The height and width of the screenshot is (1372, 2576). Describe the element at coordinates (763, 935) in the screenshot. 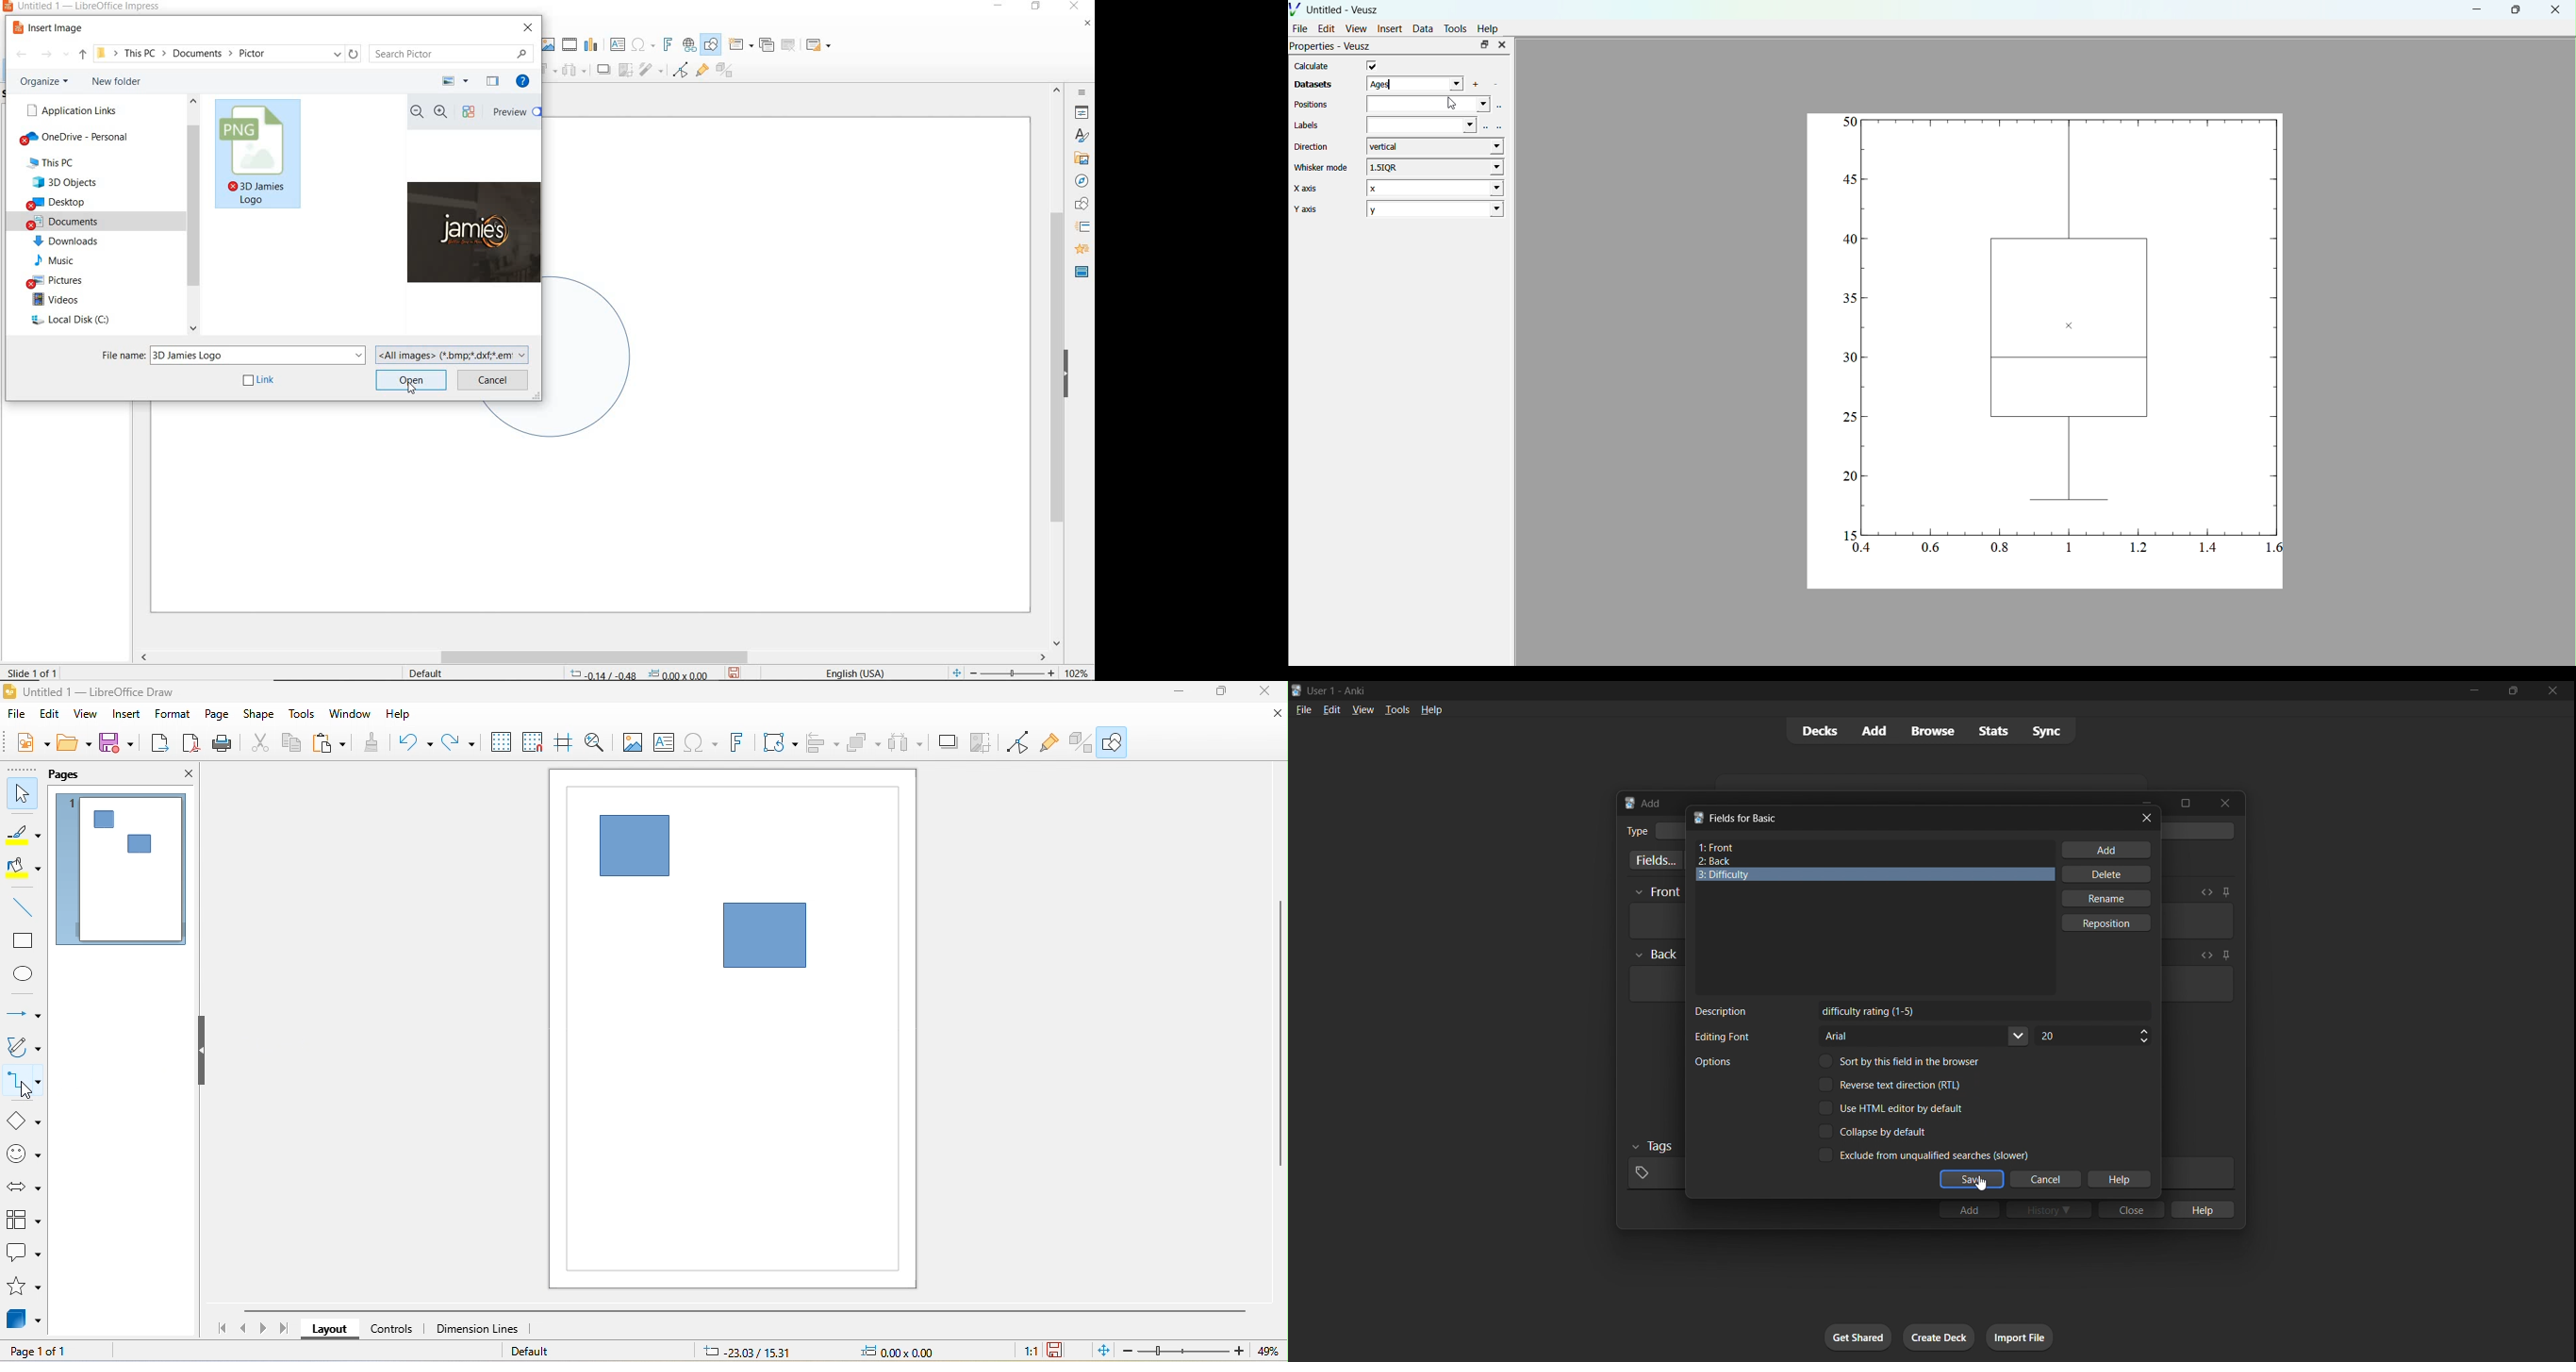

I see `shape` at that location.